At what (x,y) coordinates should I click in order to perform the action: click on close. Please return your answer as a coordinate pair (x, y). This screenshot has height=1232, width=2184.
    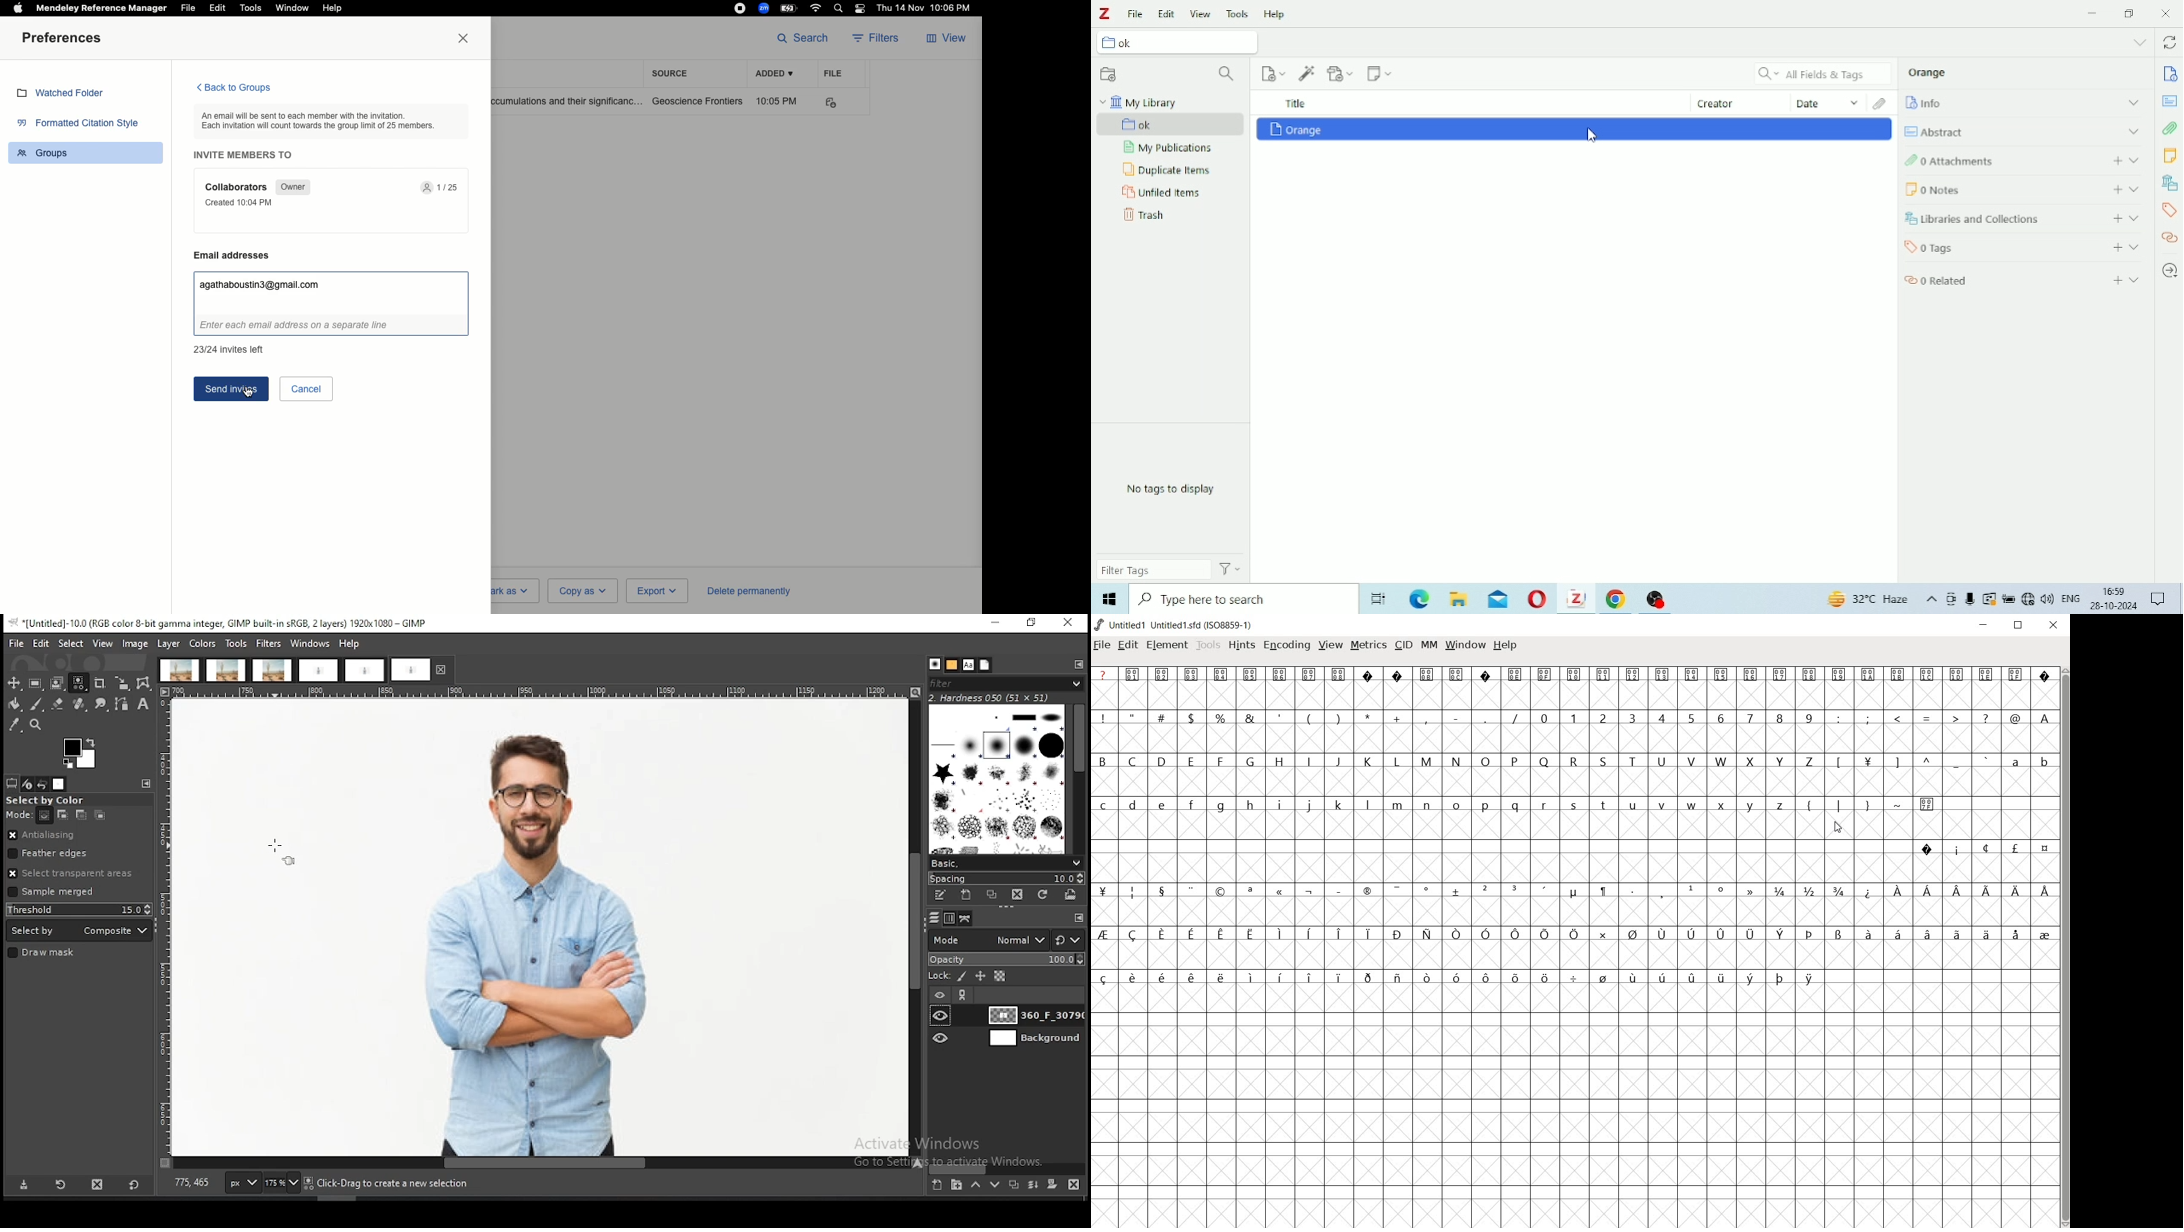
    Looking at the image, I should click on (2055, 626).